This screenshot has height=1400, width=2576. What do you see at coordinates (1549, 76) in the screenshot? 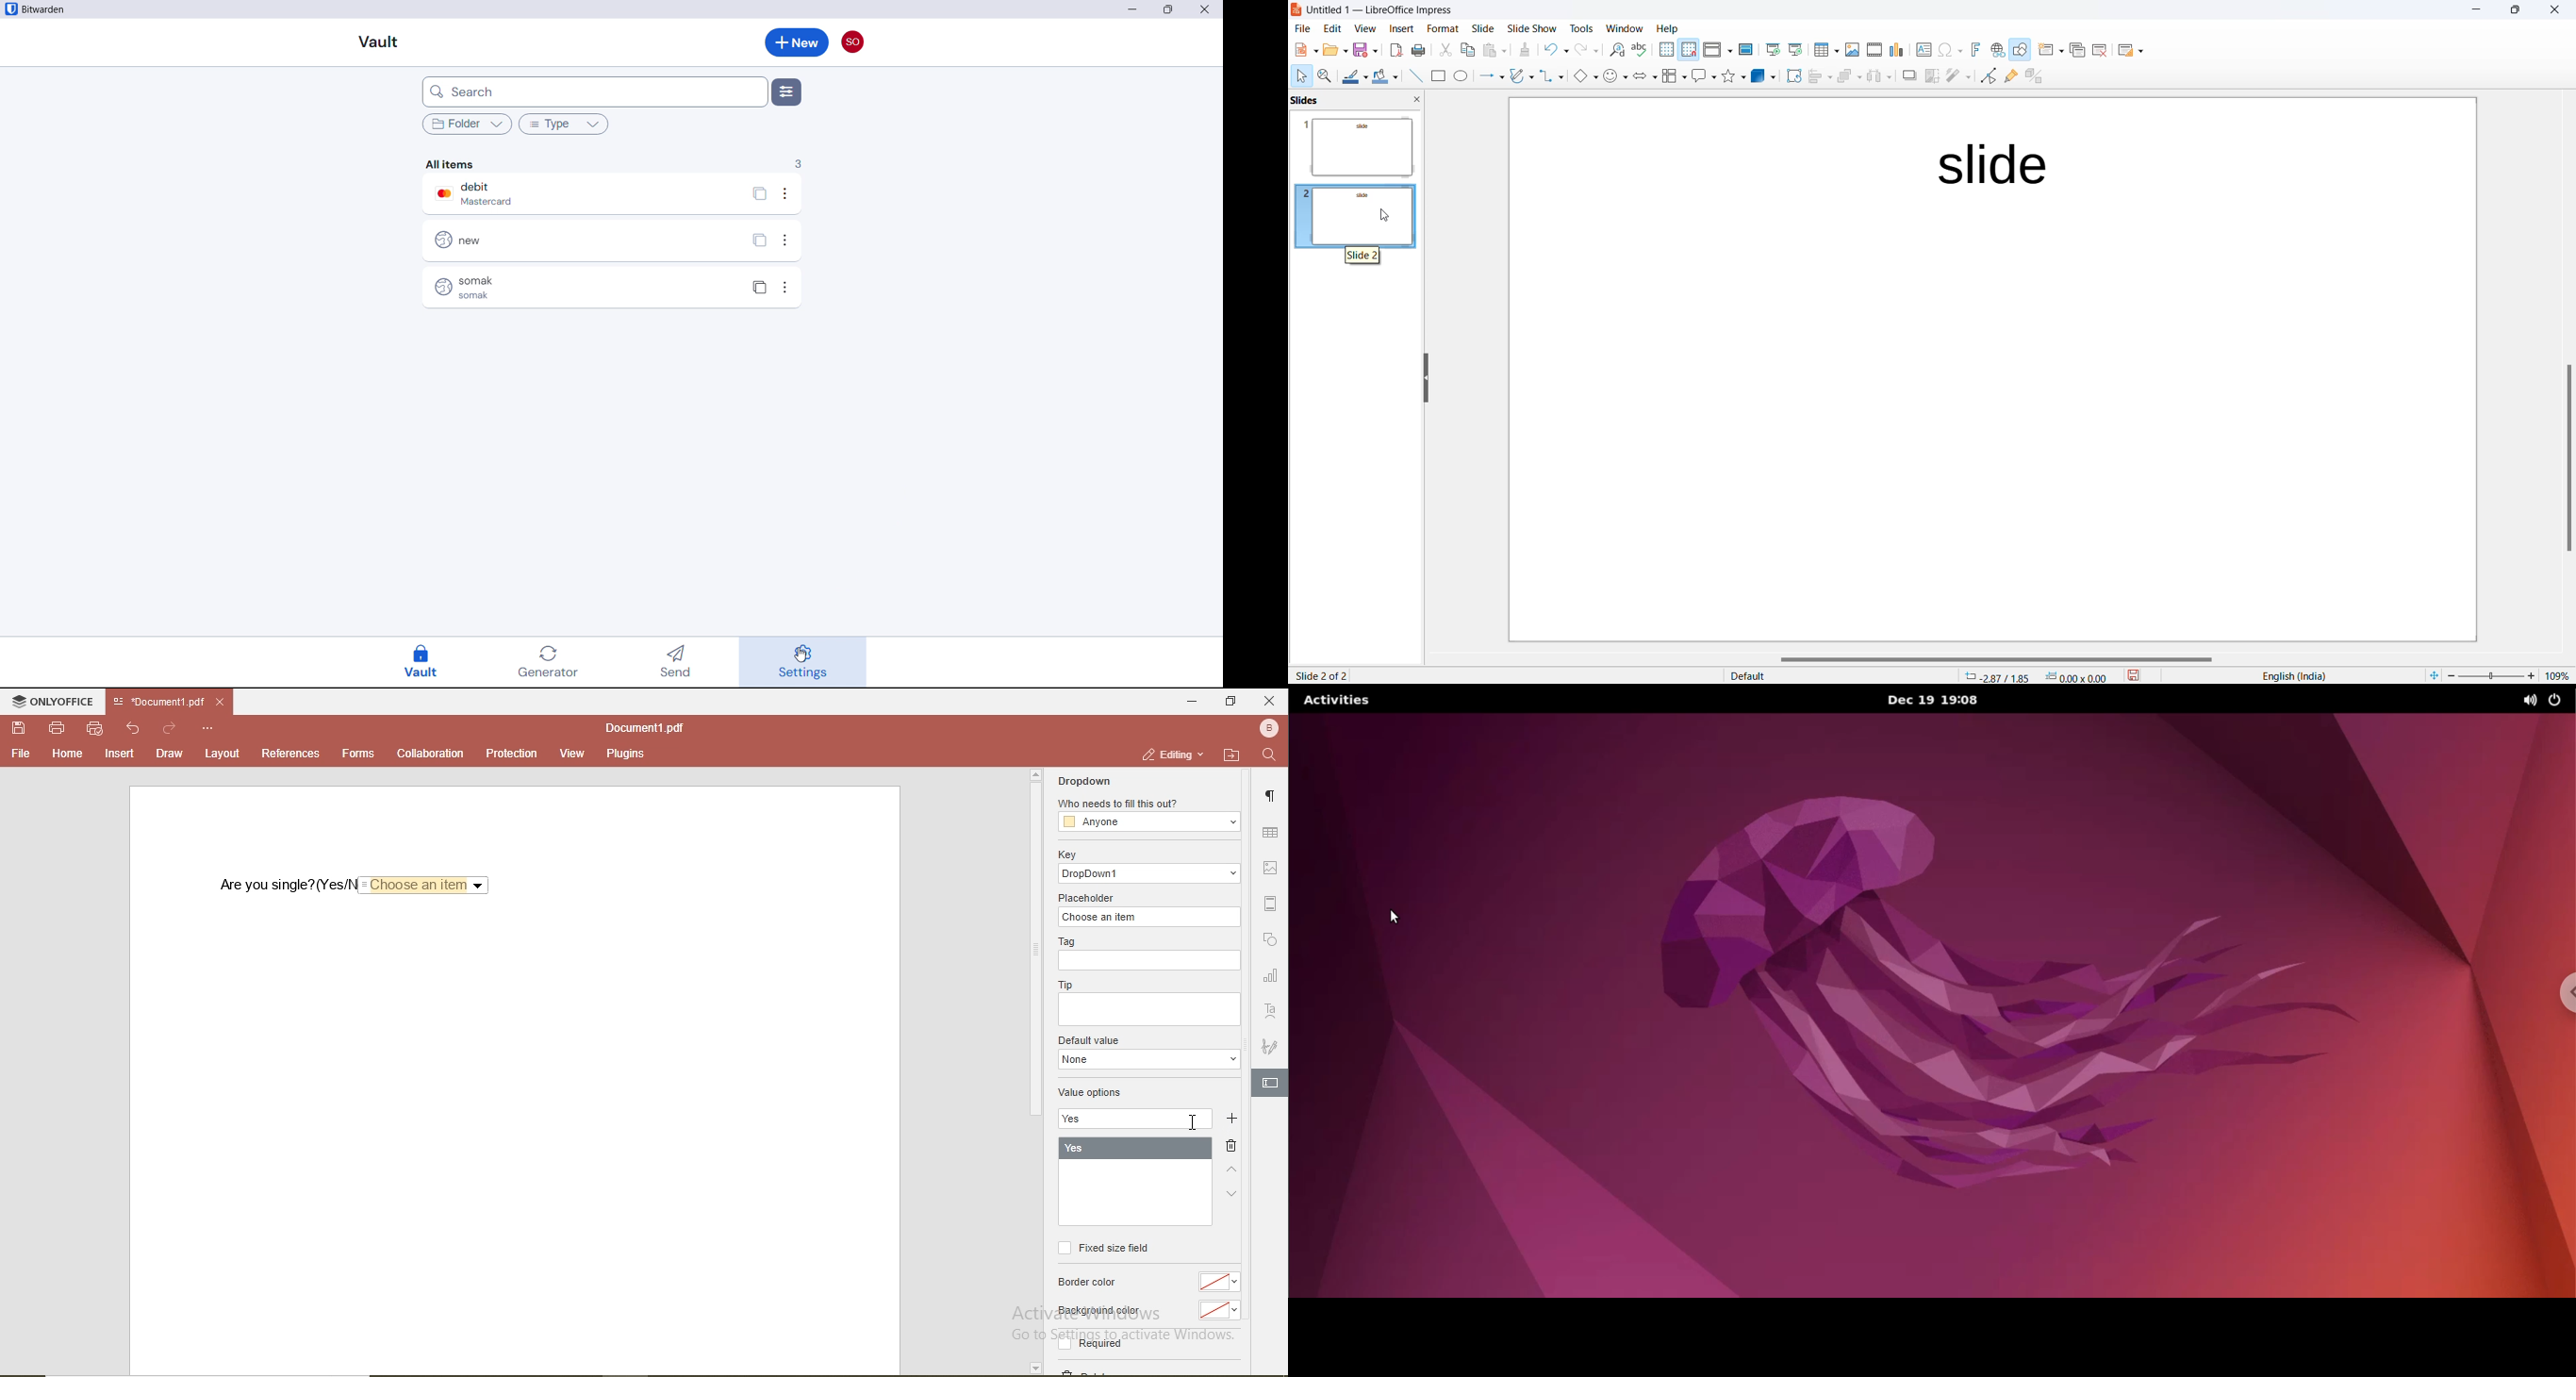
I see `connectors` at bounding box center [1549, 76].